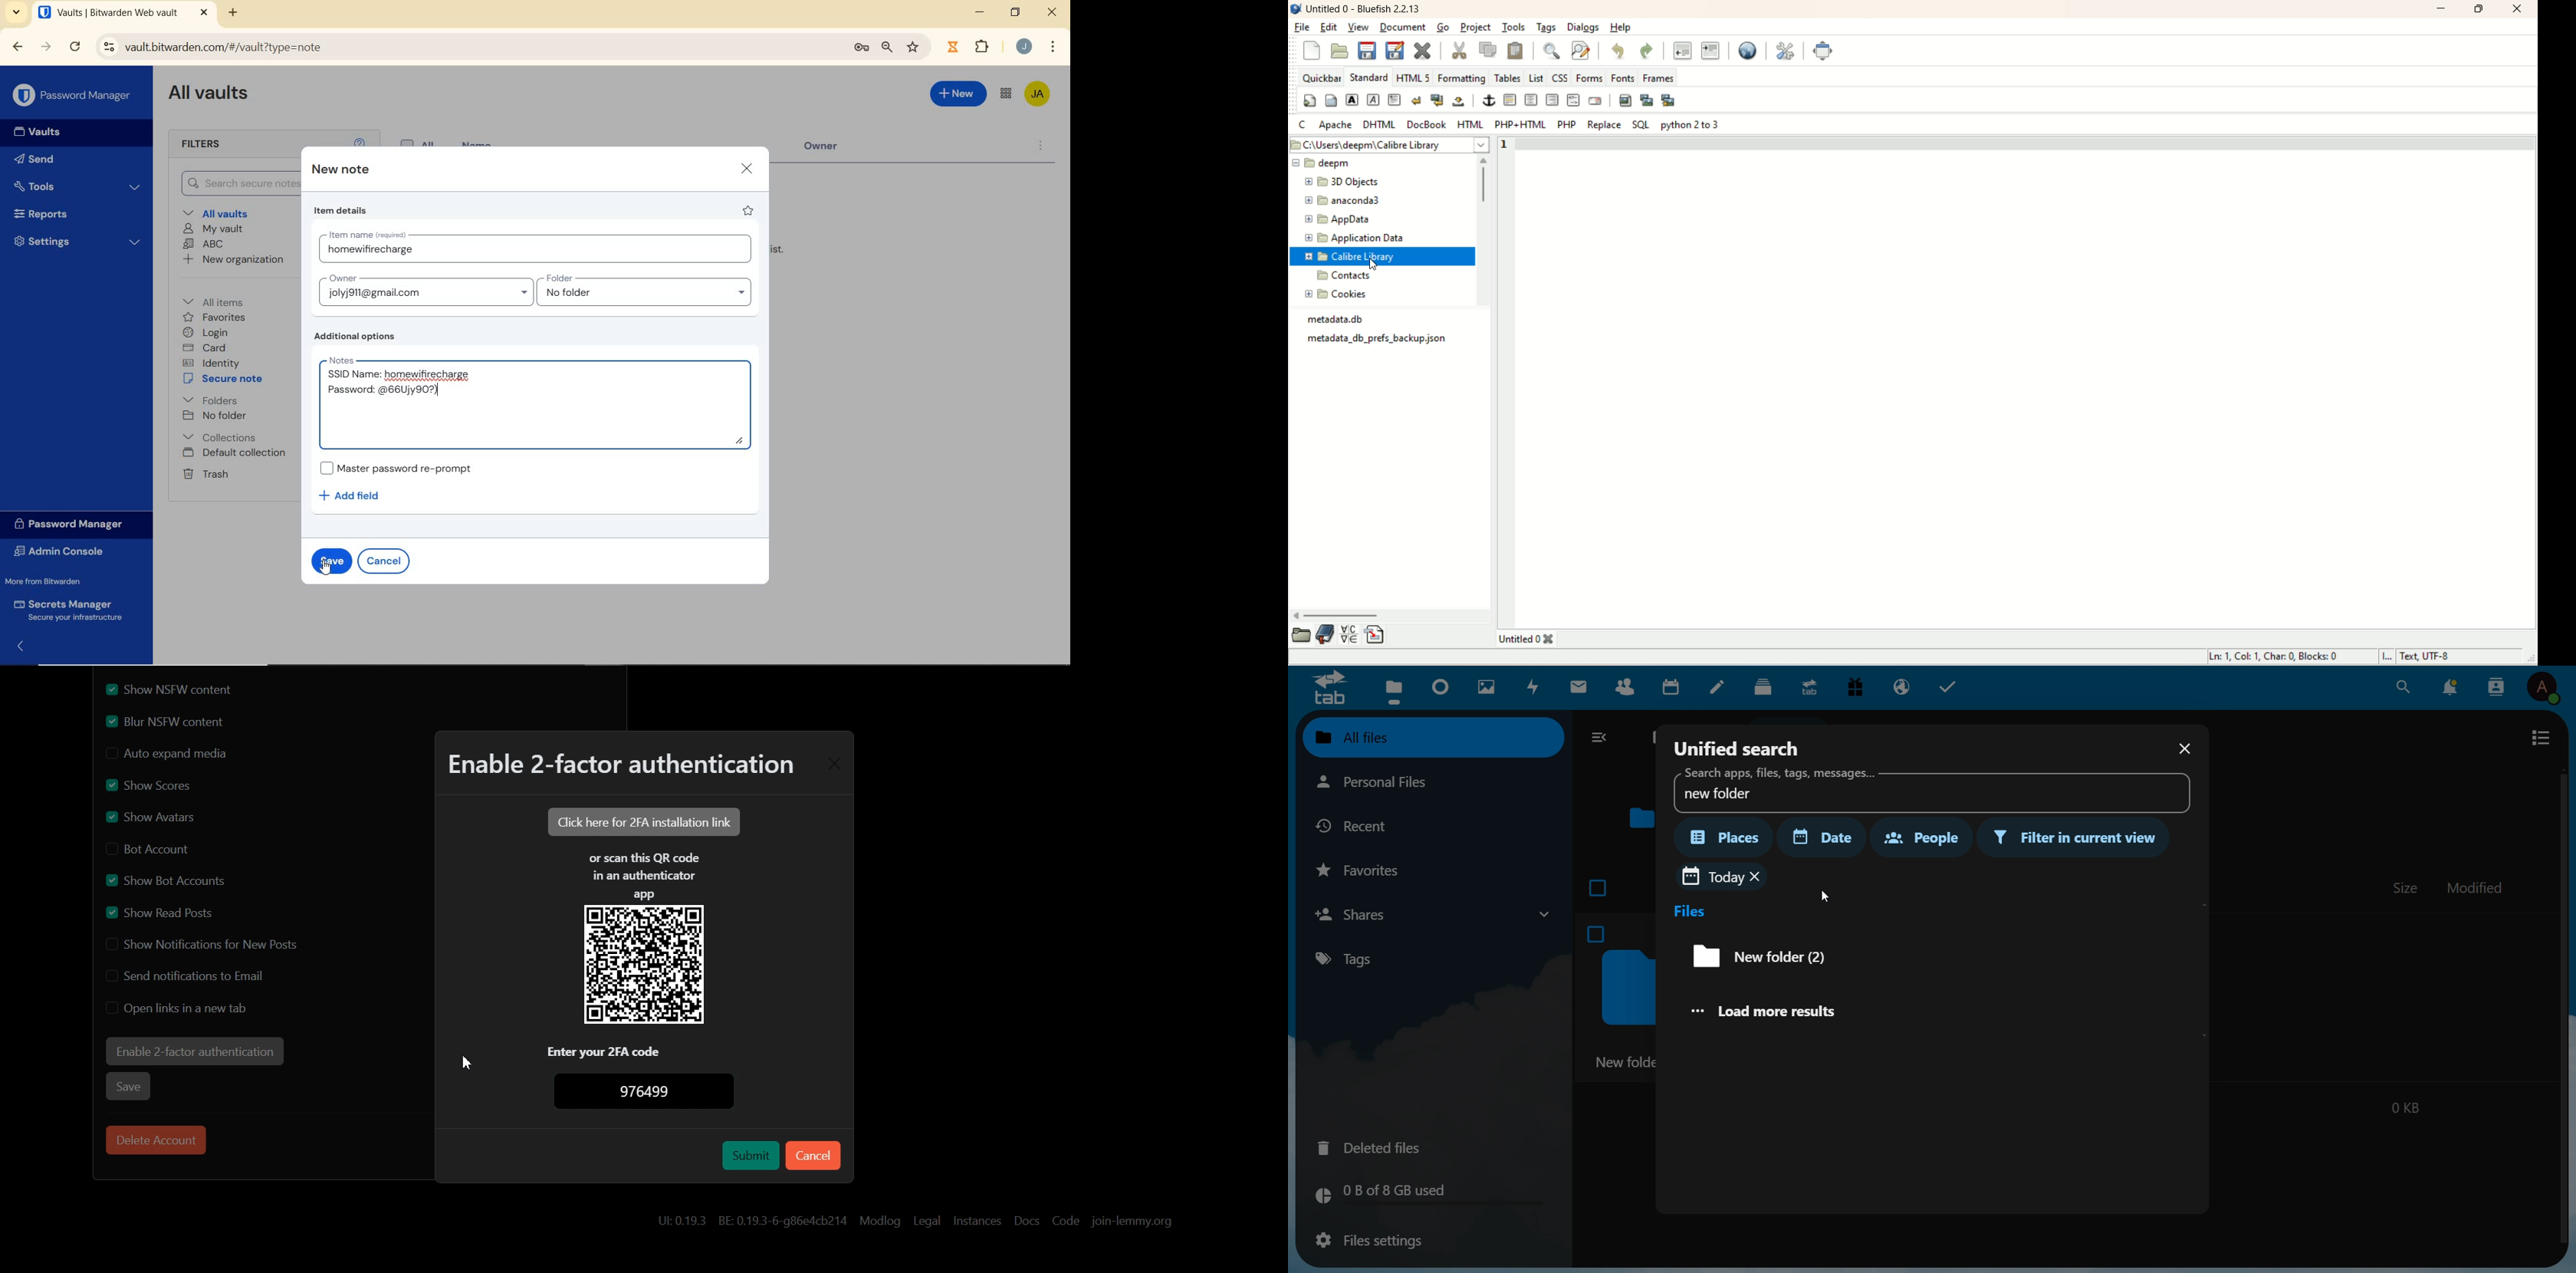  Describe the element at coordinates (1131, 1221) in the screenshot. I see `join-lemmy.org` at that location.